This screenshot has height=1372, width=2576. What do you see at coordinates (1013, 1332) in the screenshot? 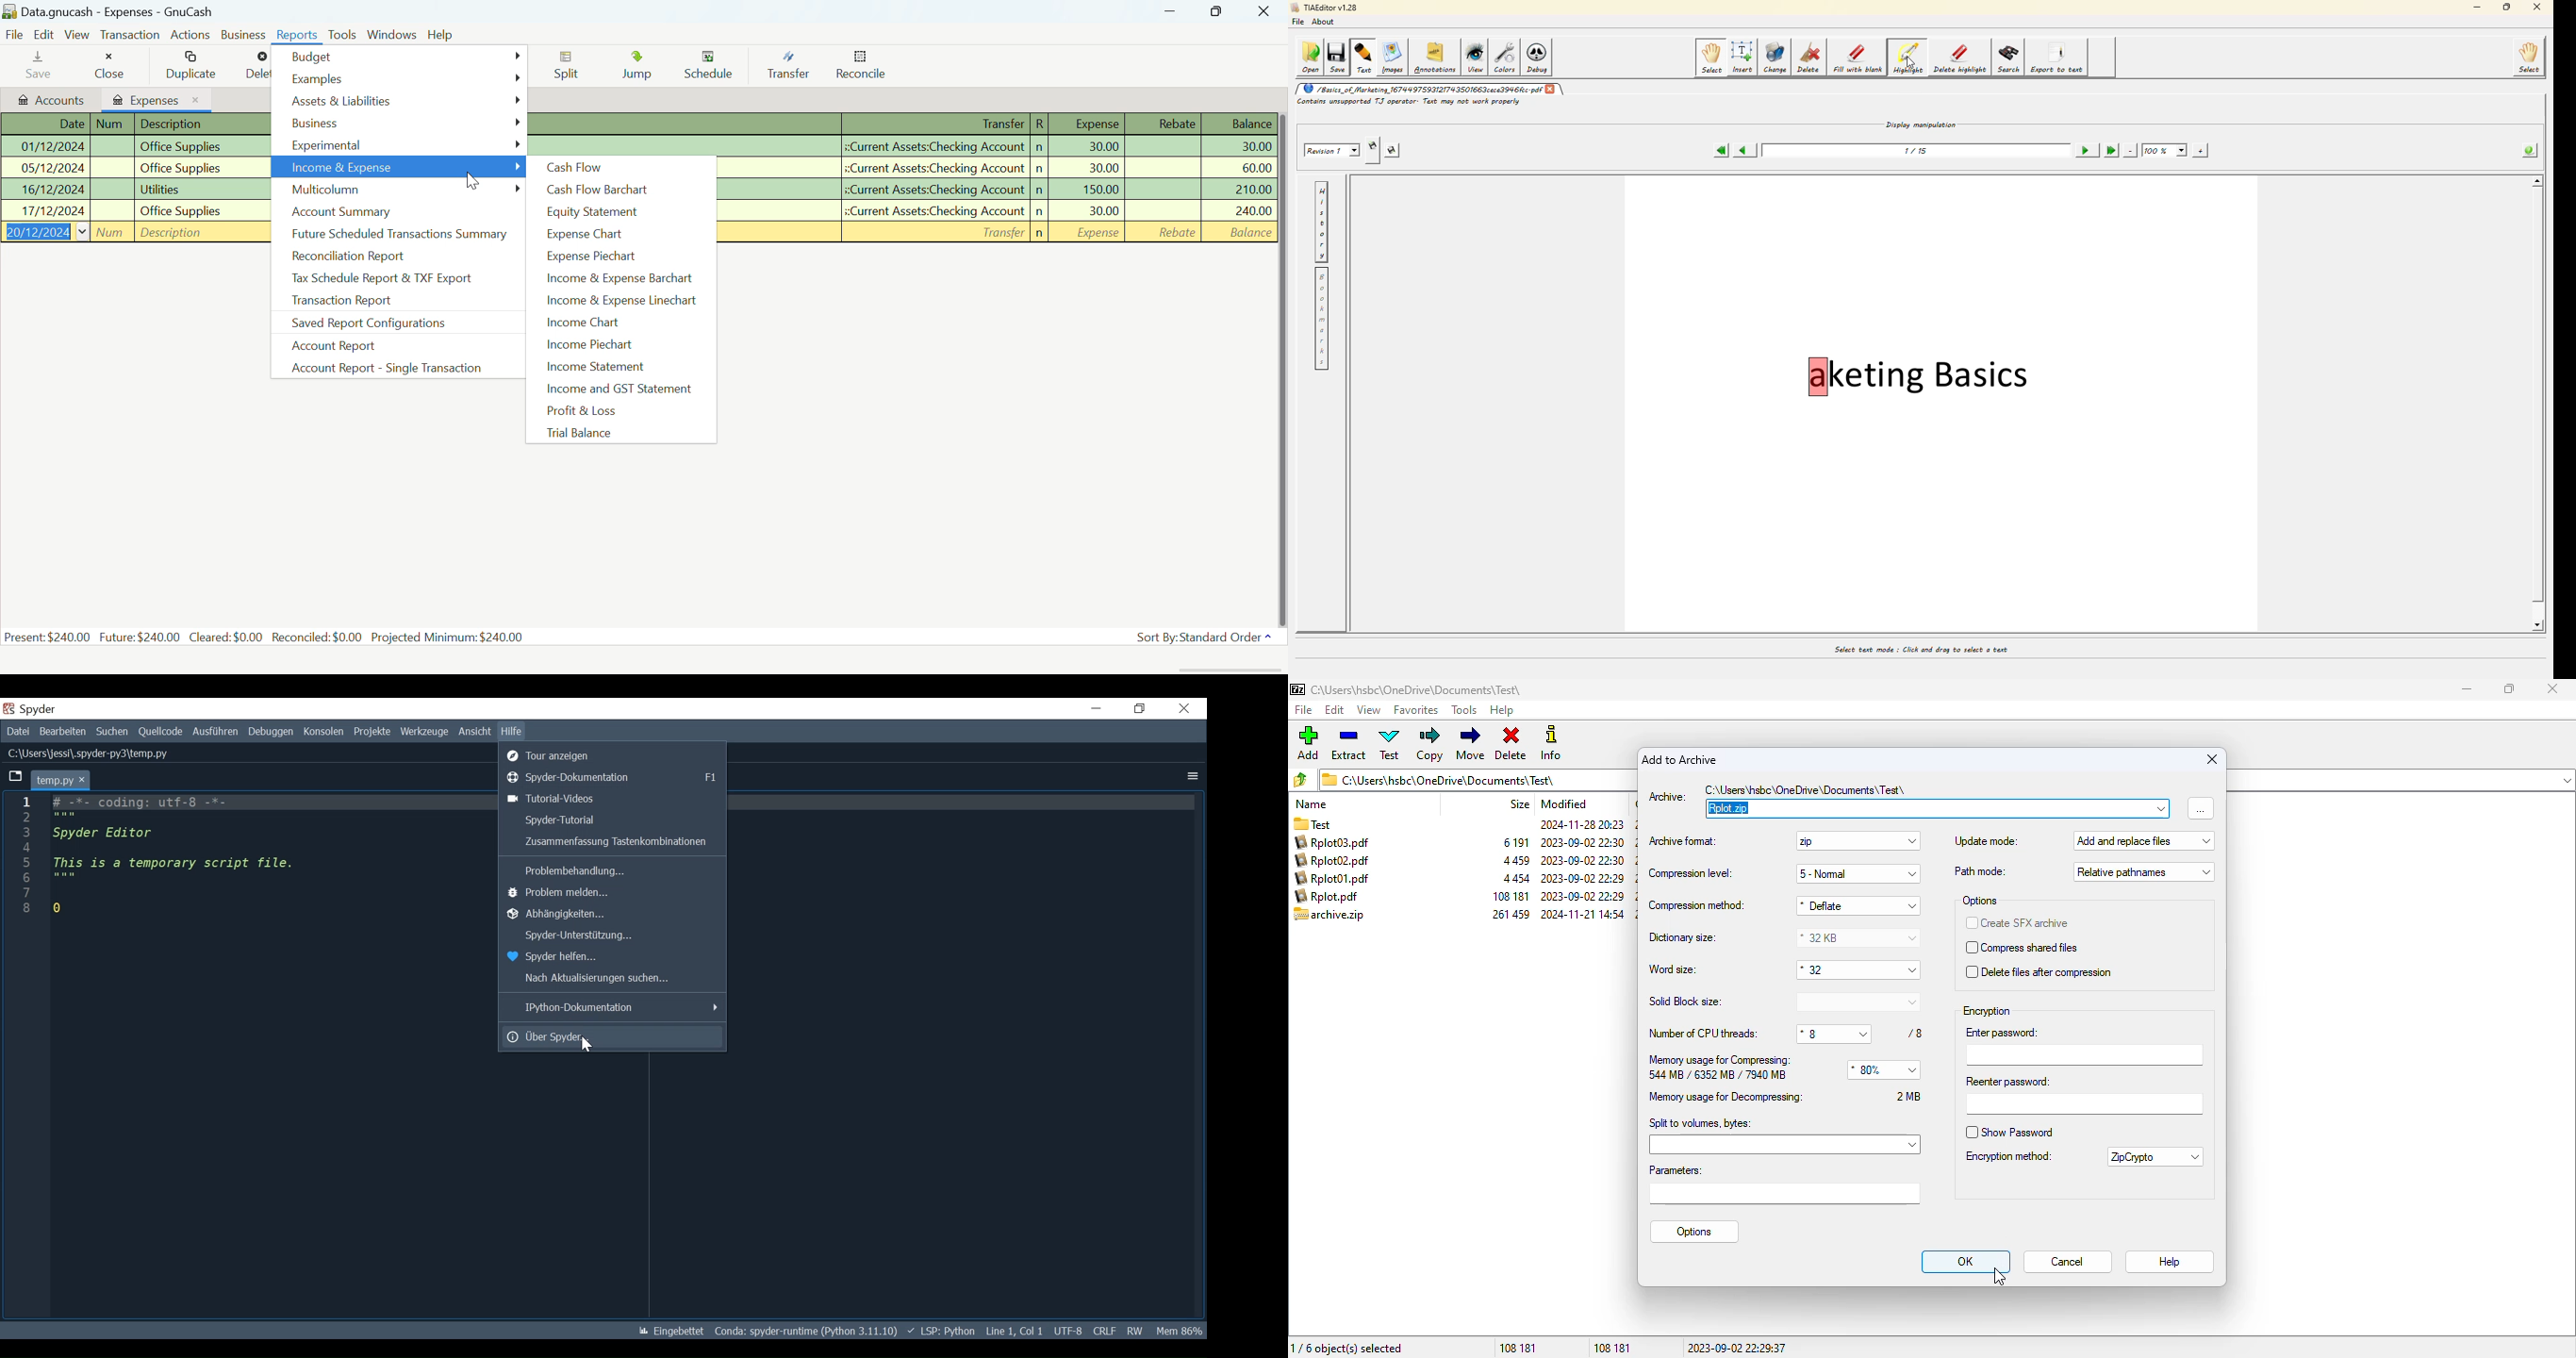
I see `Cursor Position` at bounding box center [1013, 1332].